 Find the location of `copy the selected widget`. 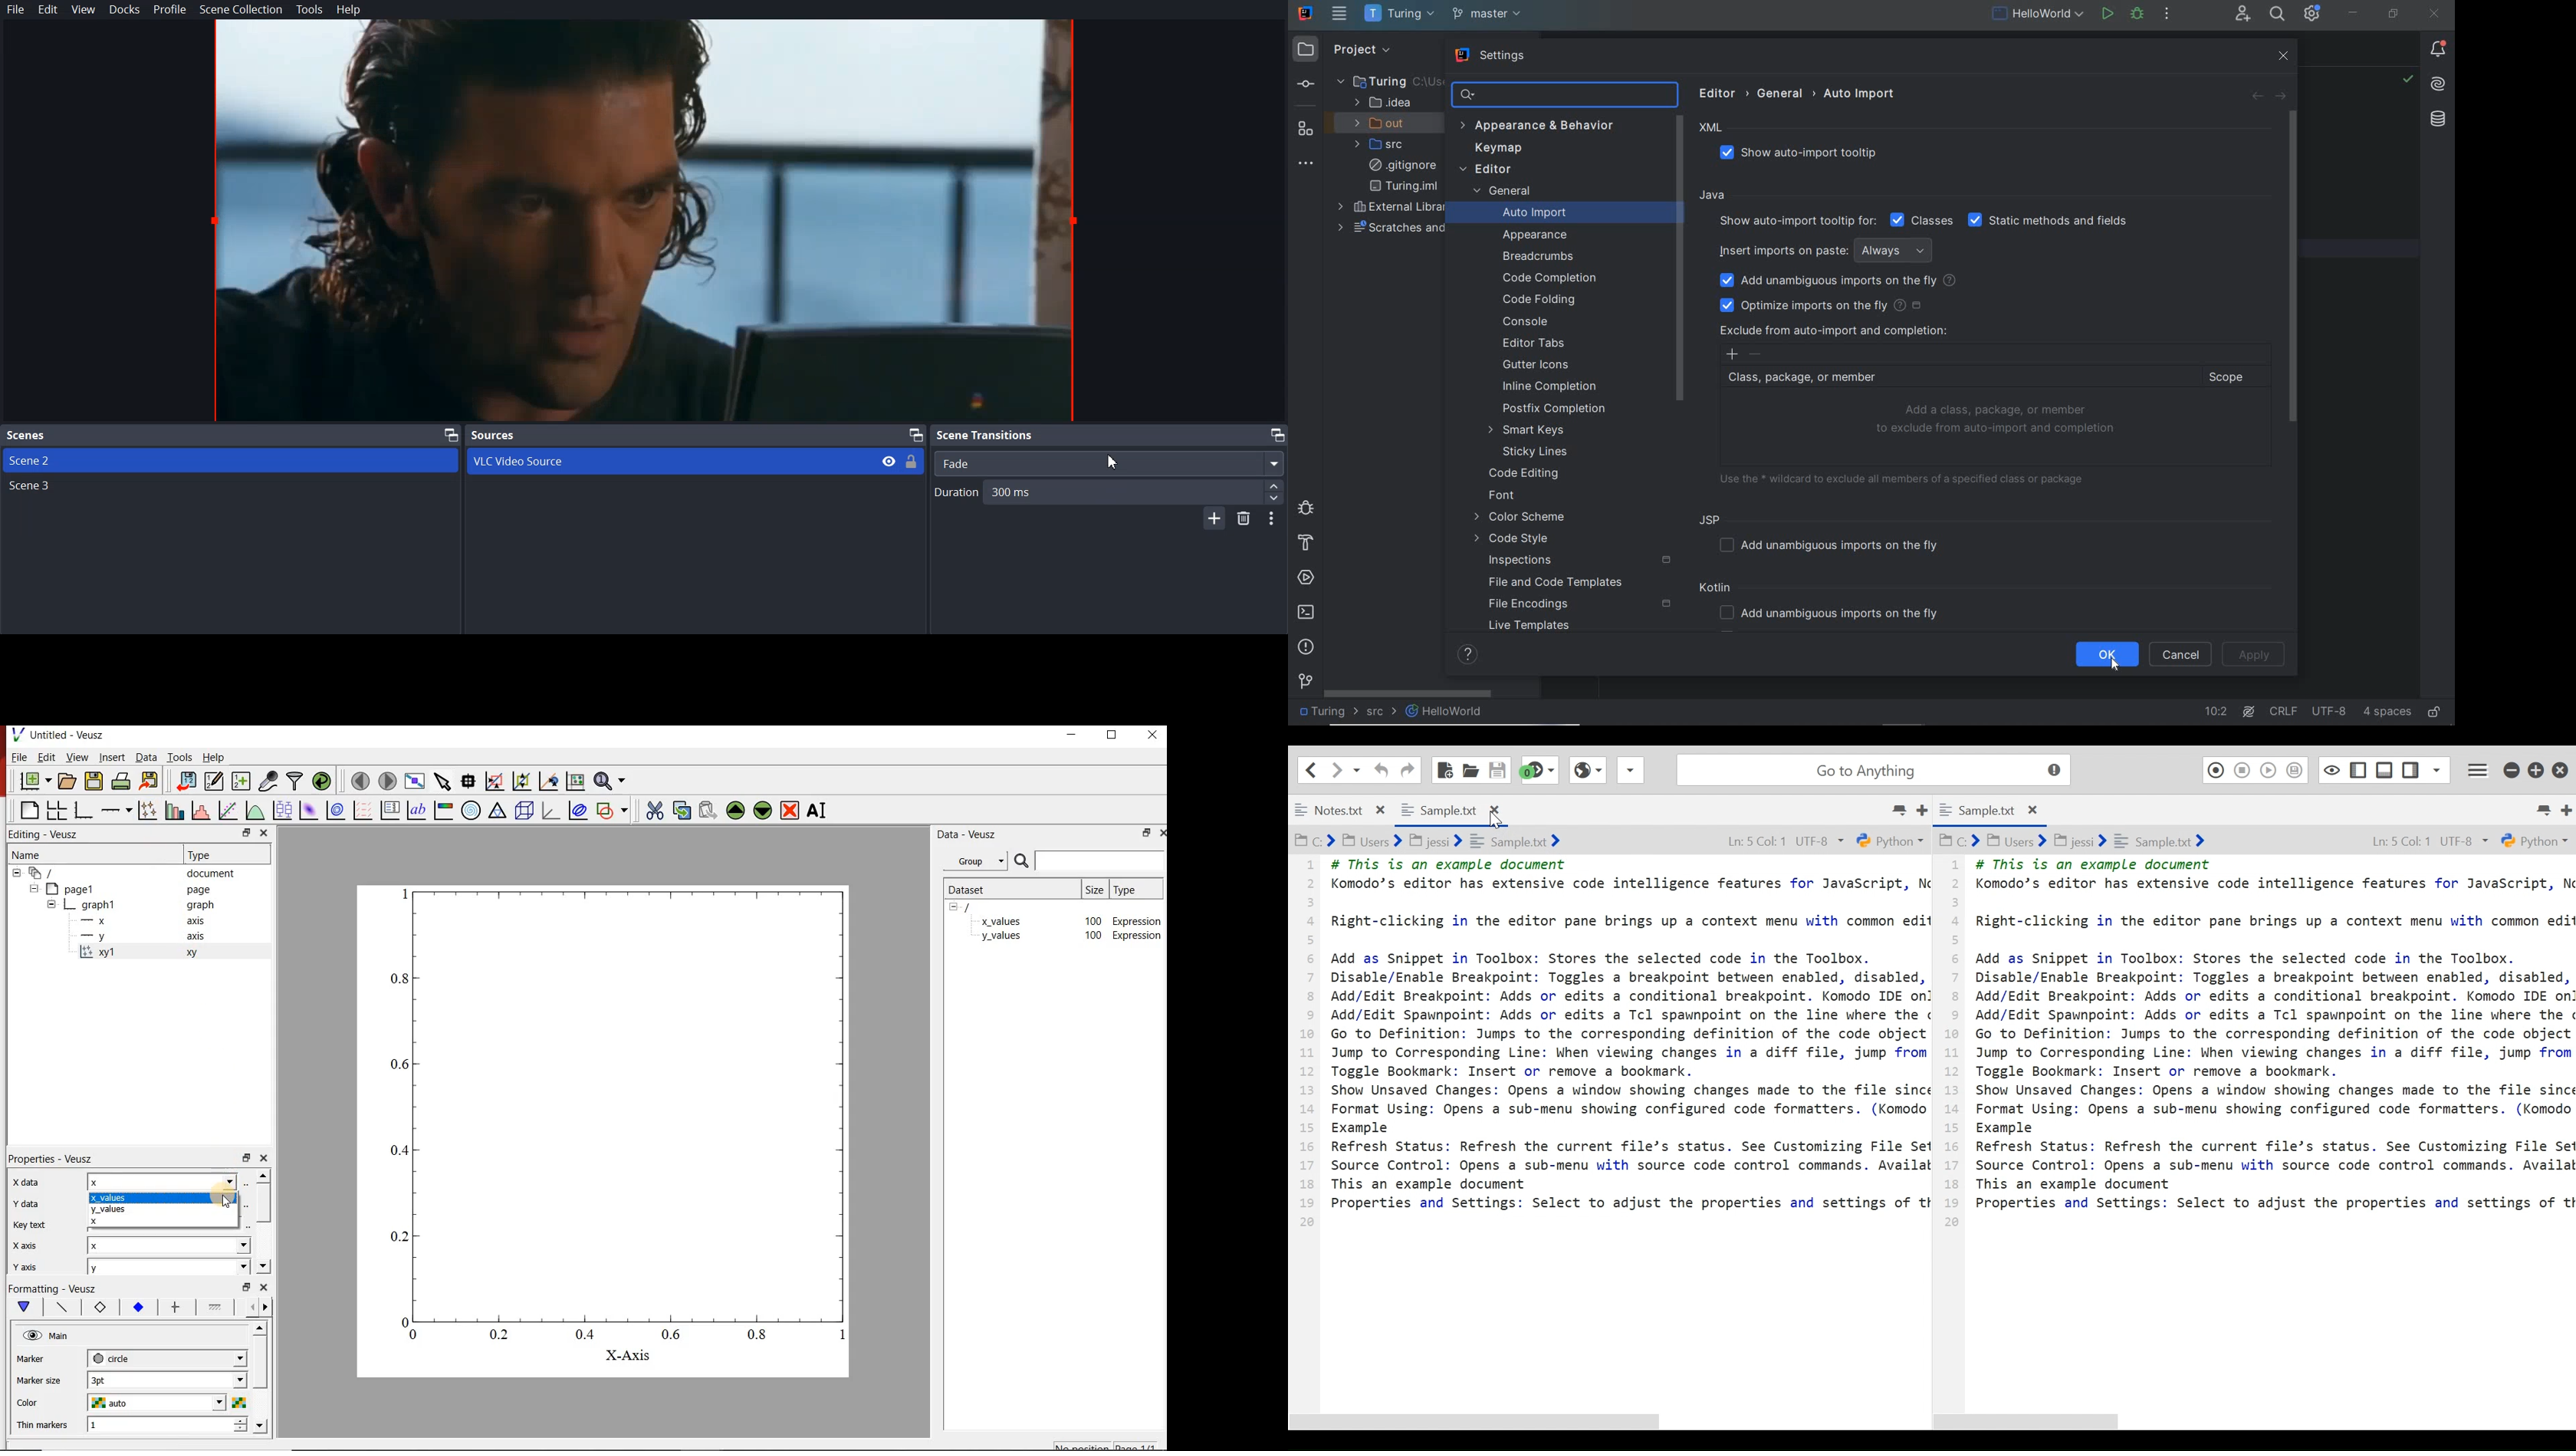

copy the selected widget is located at coordinates (681, 811).